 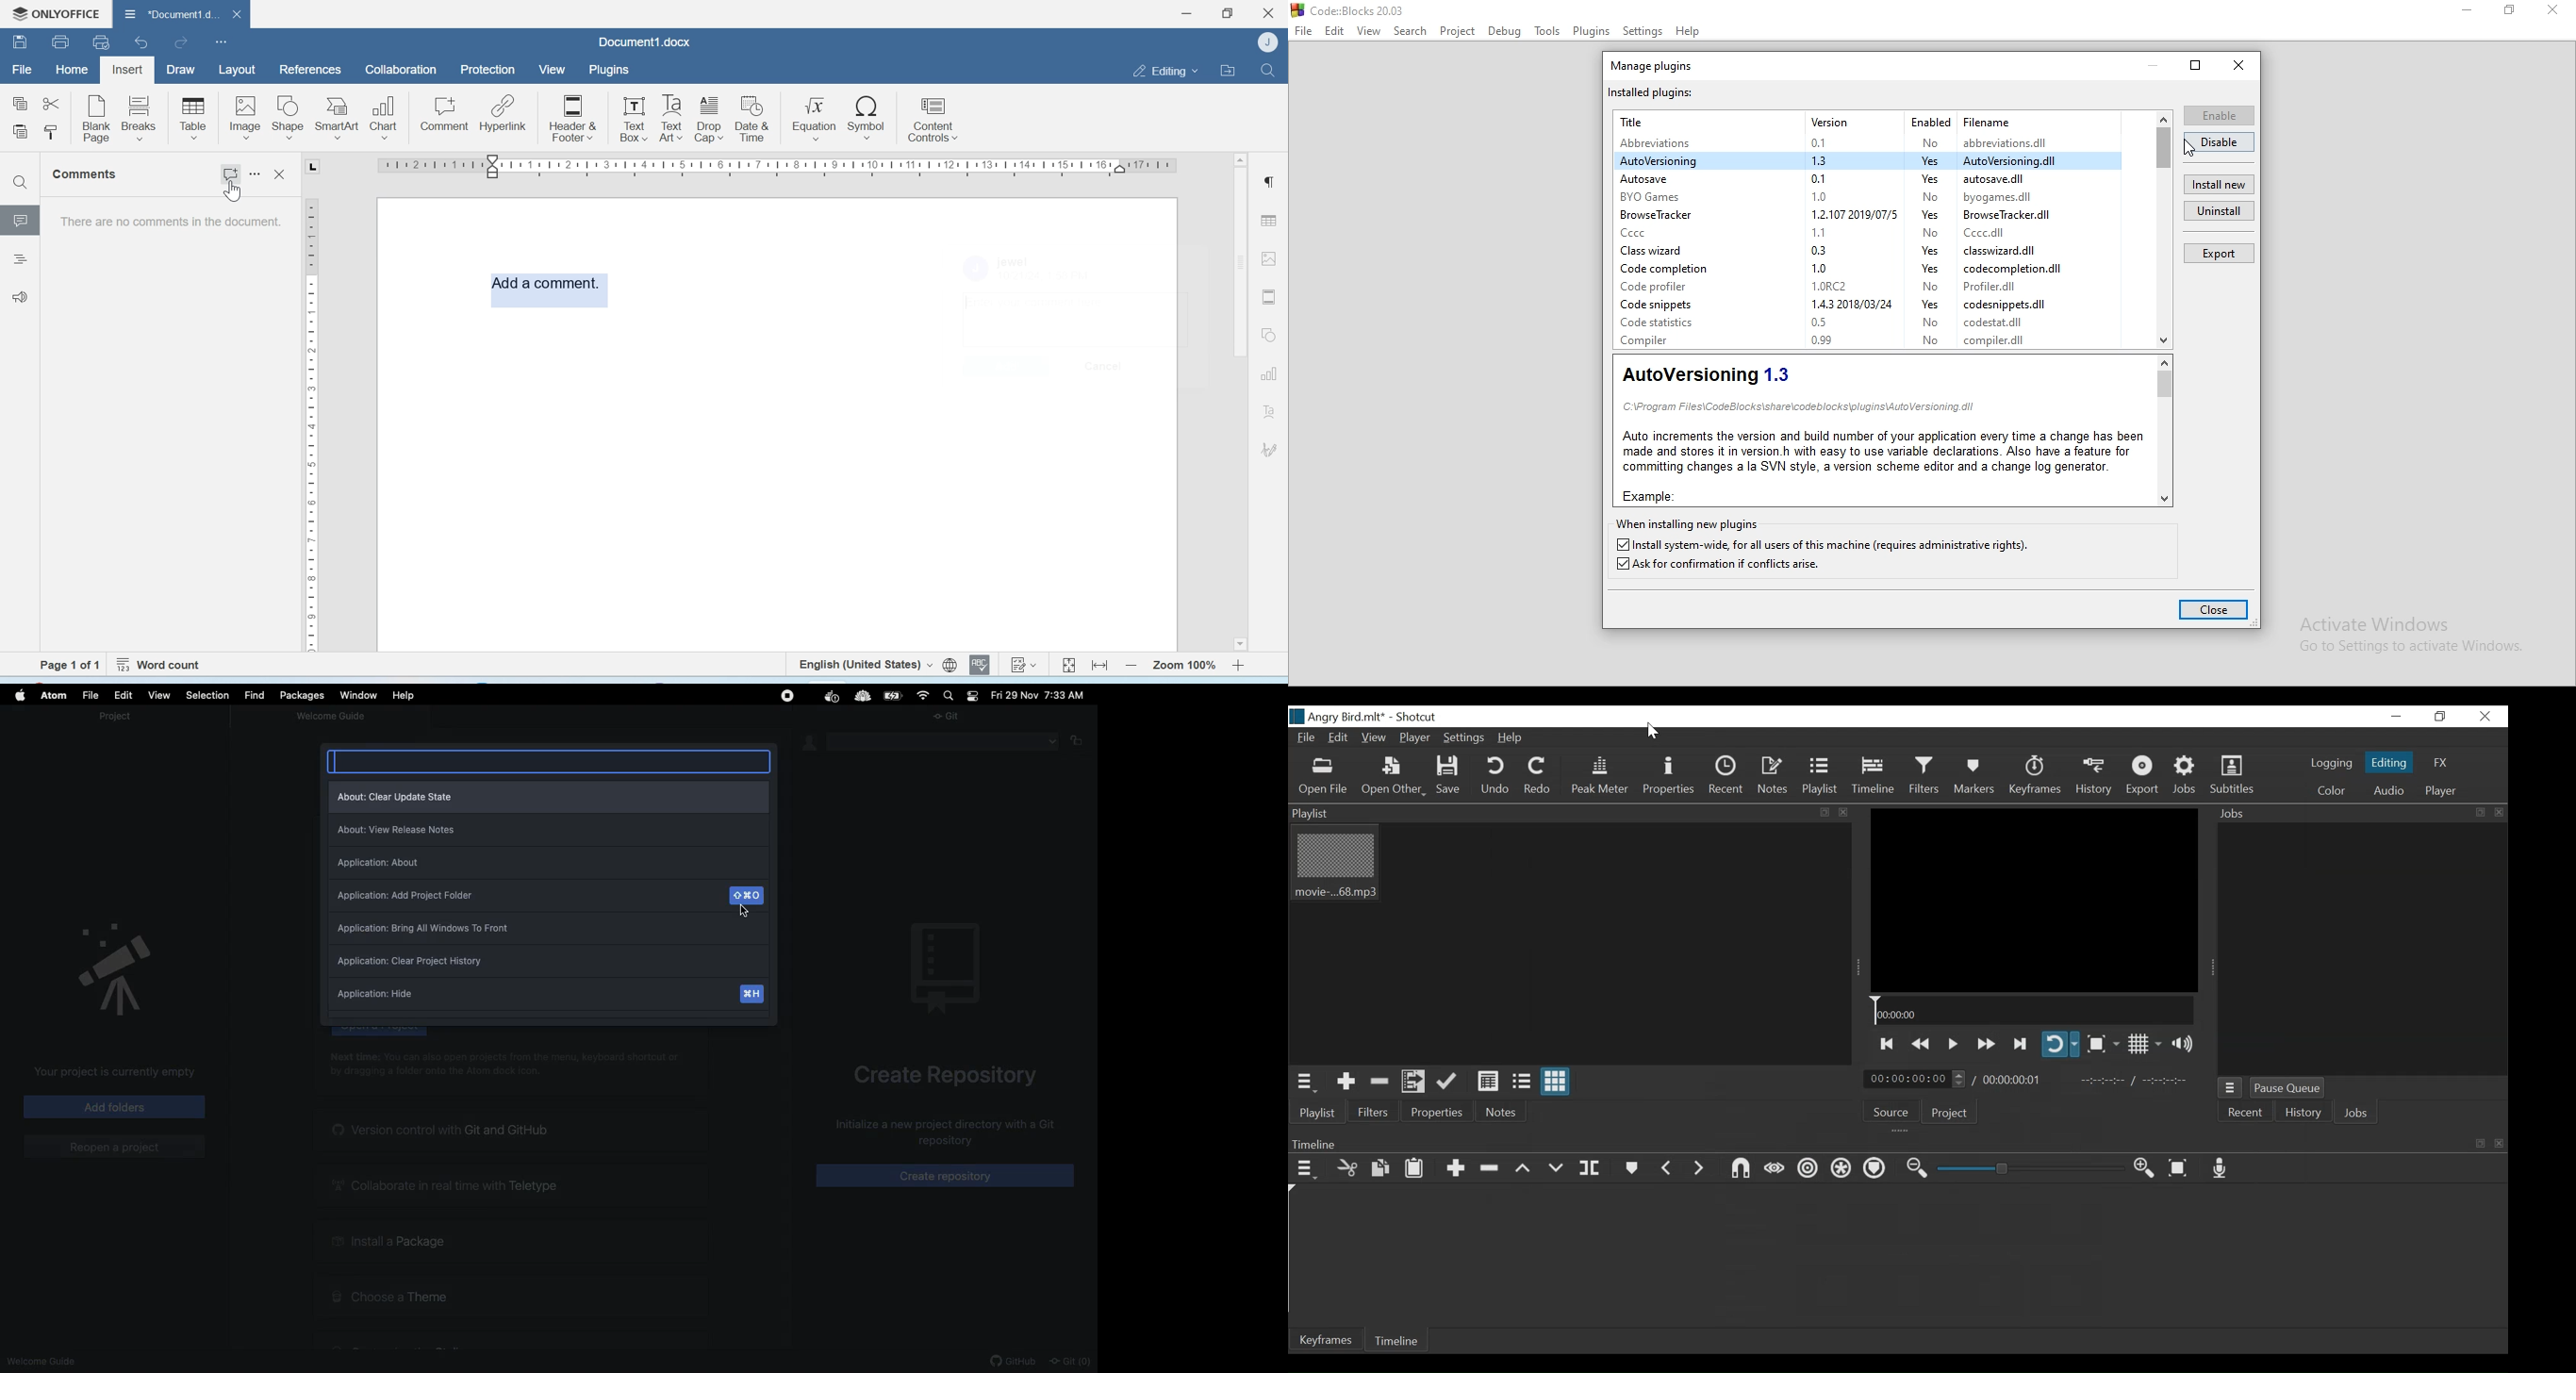 What do you see at coordinates (1380, 1082) in the screenshot?
I see `Remove Cut` at bounding box center [1380, 1082].